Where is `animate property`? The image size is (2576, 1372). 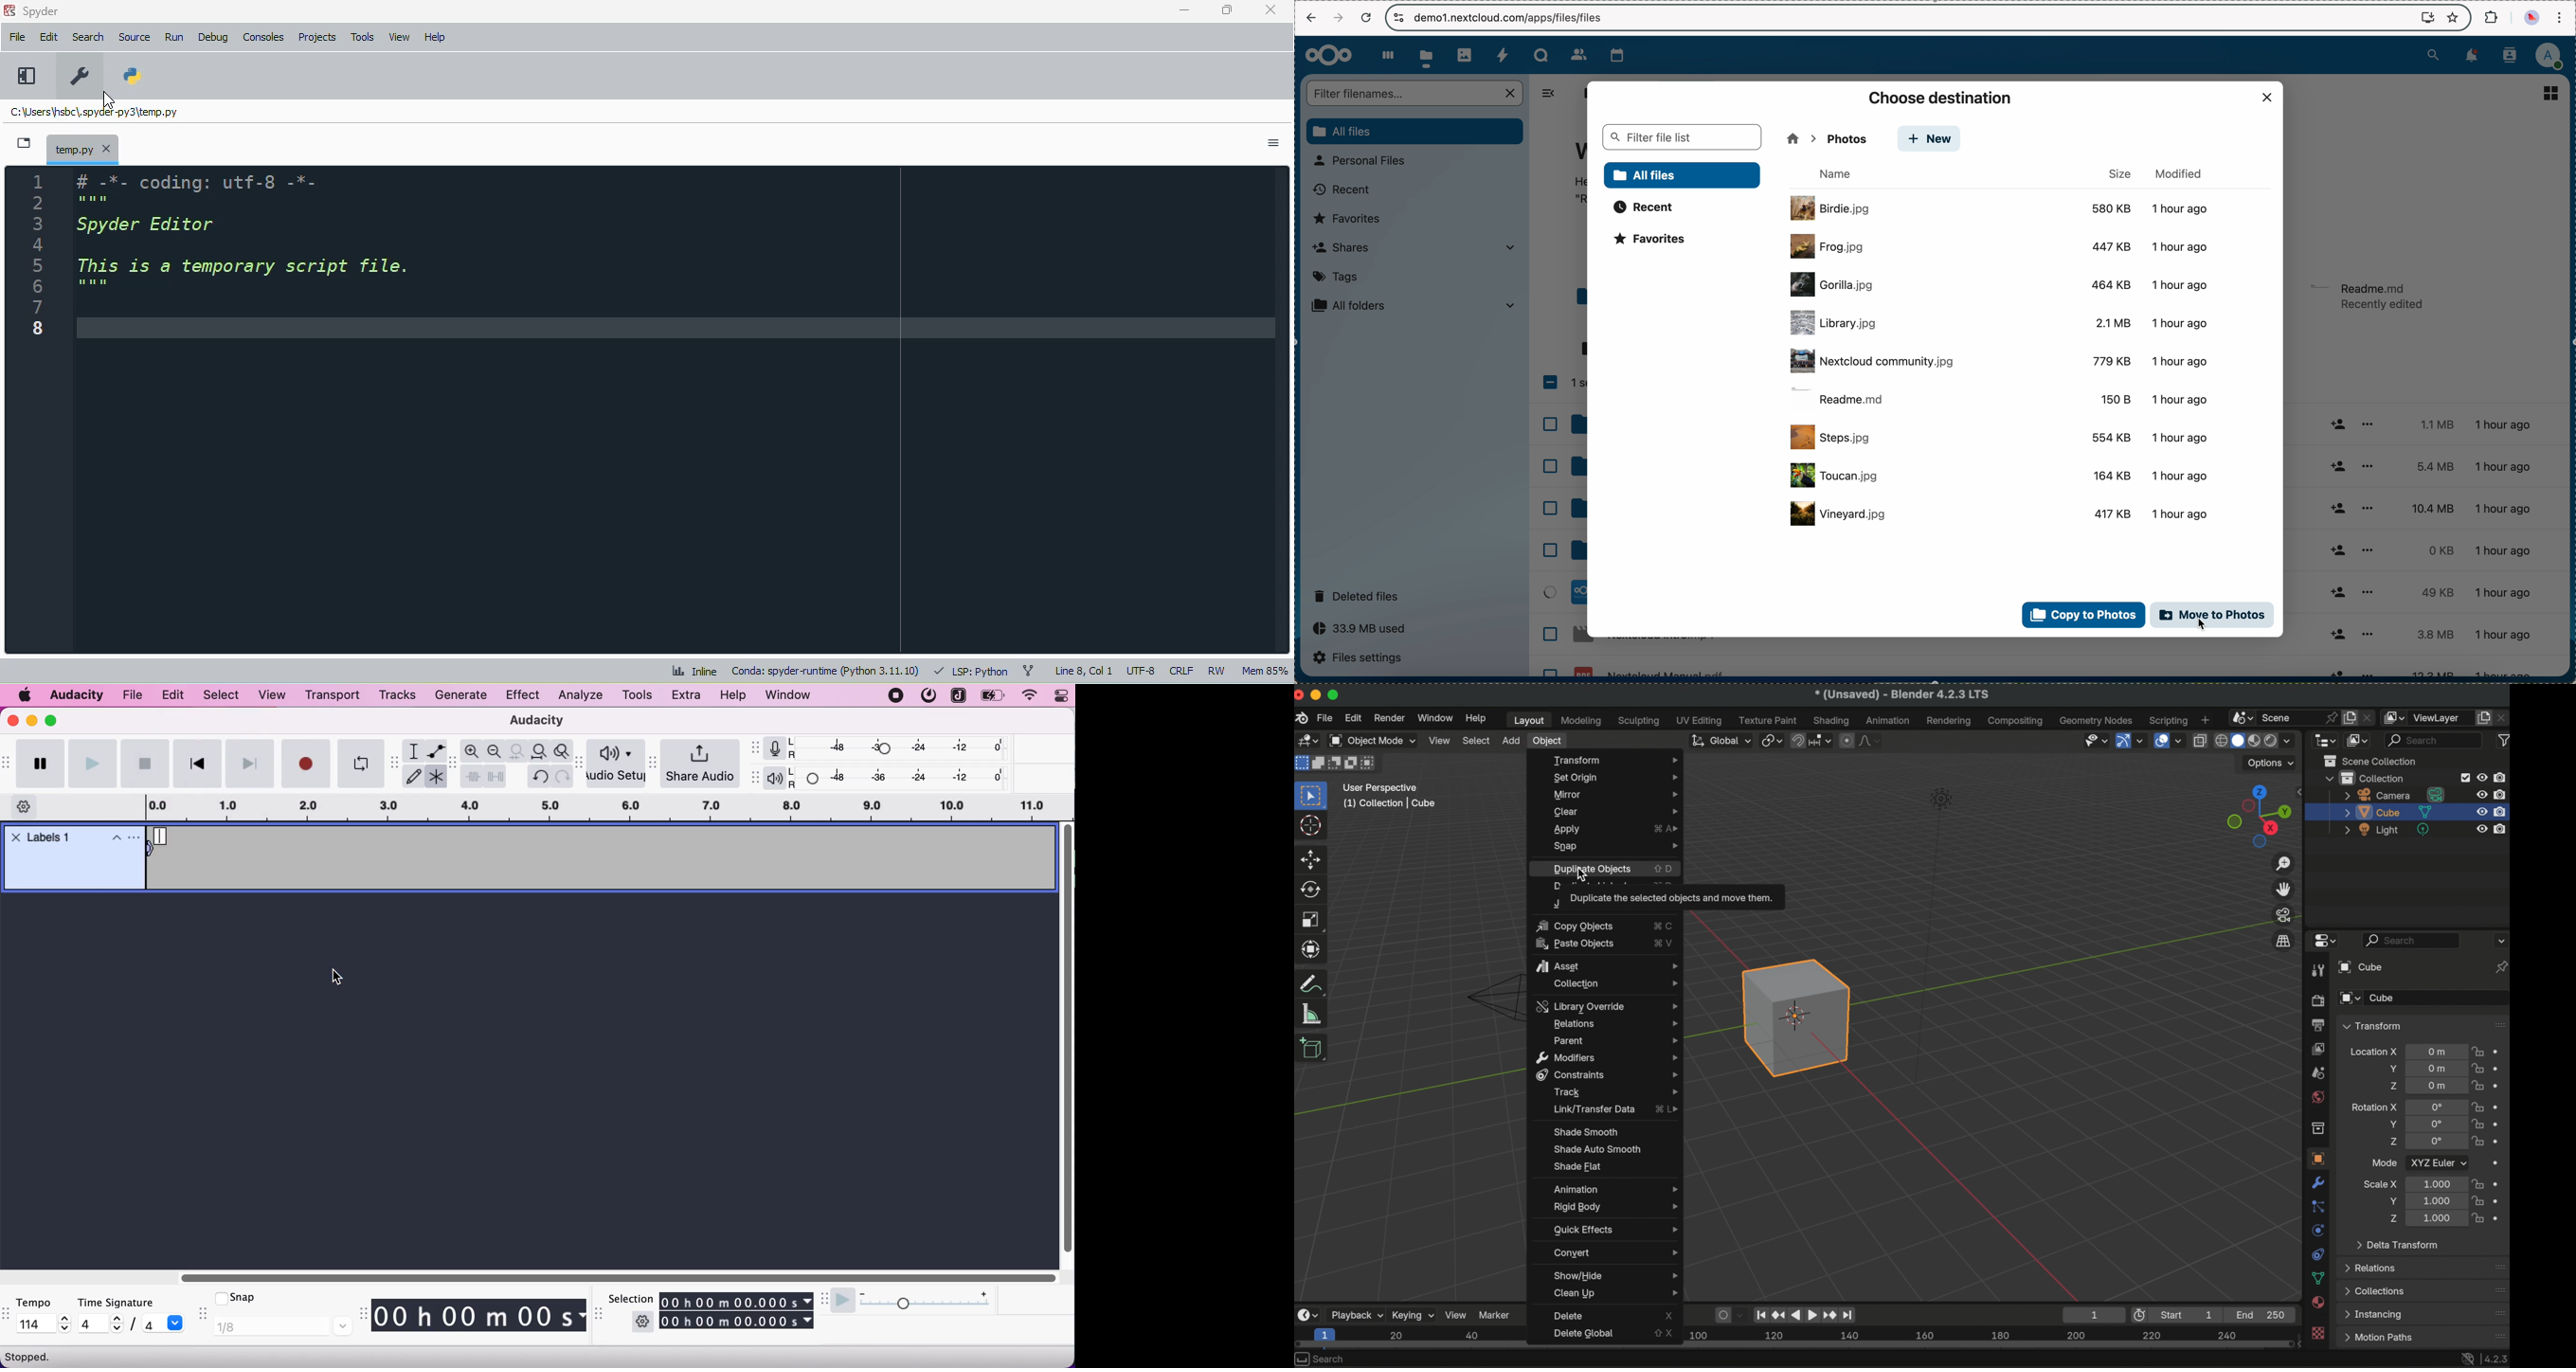
animate property is located at coordinates (2499, 1052).